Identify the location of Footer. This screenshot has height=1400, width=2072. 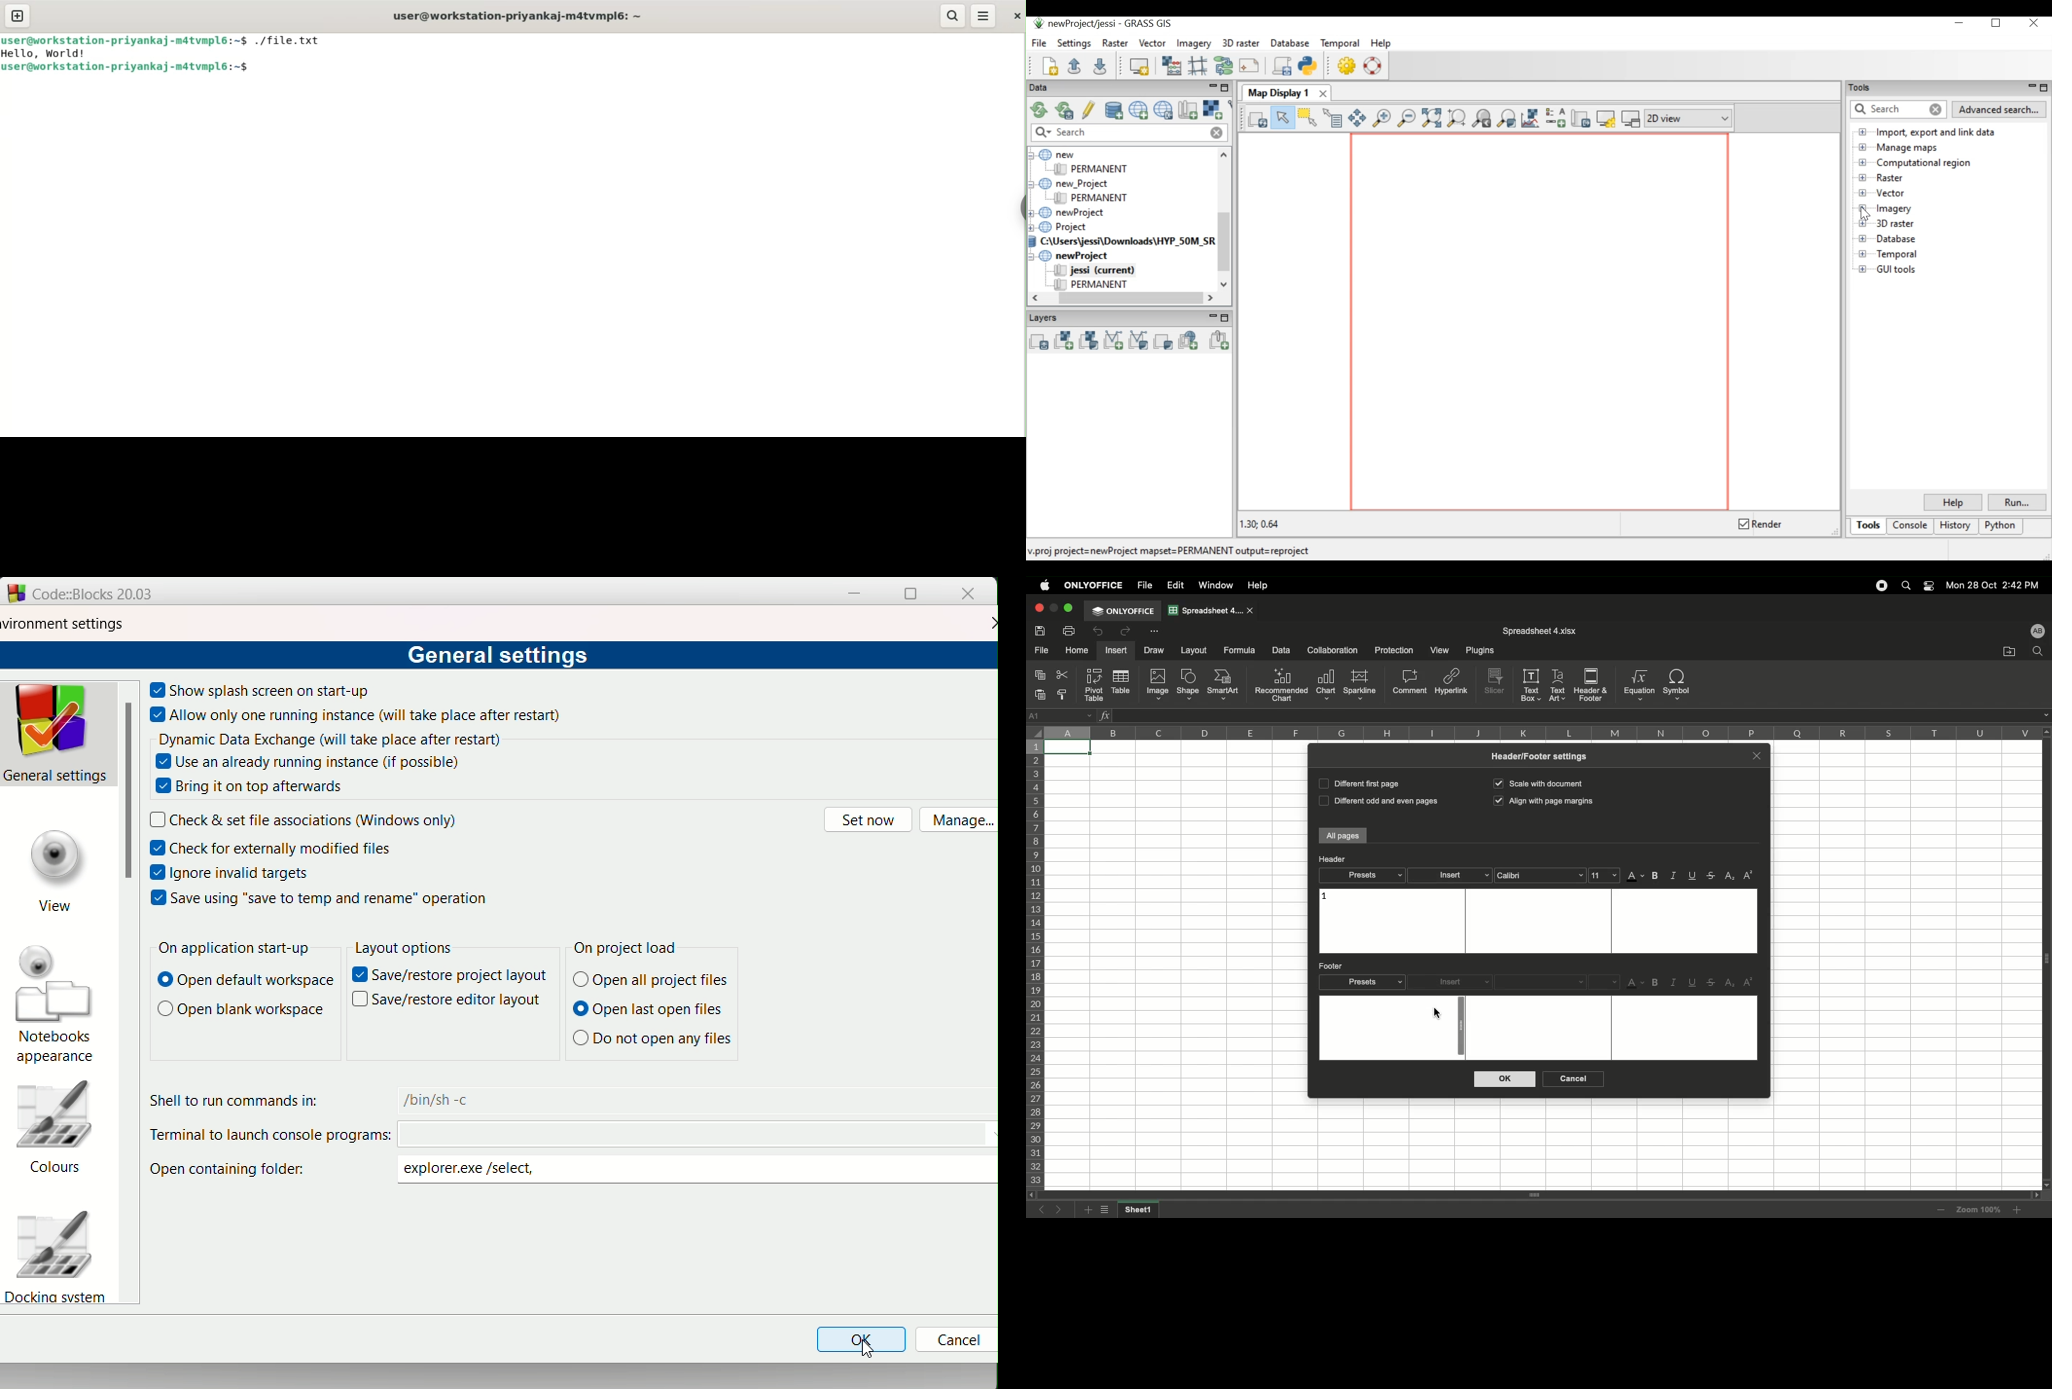
(1332, 966).